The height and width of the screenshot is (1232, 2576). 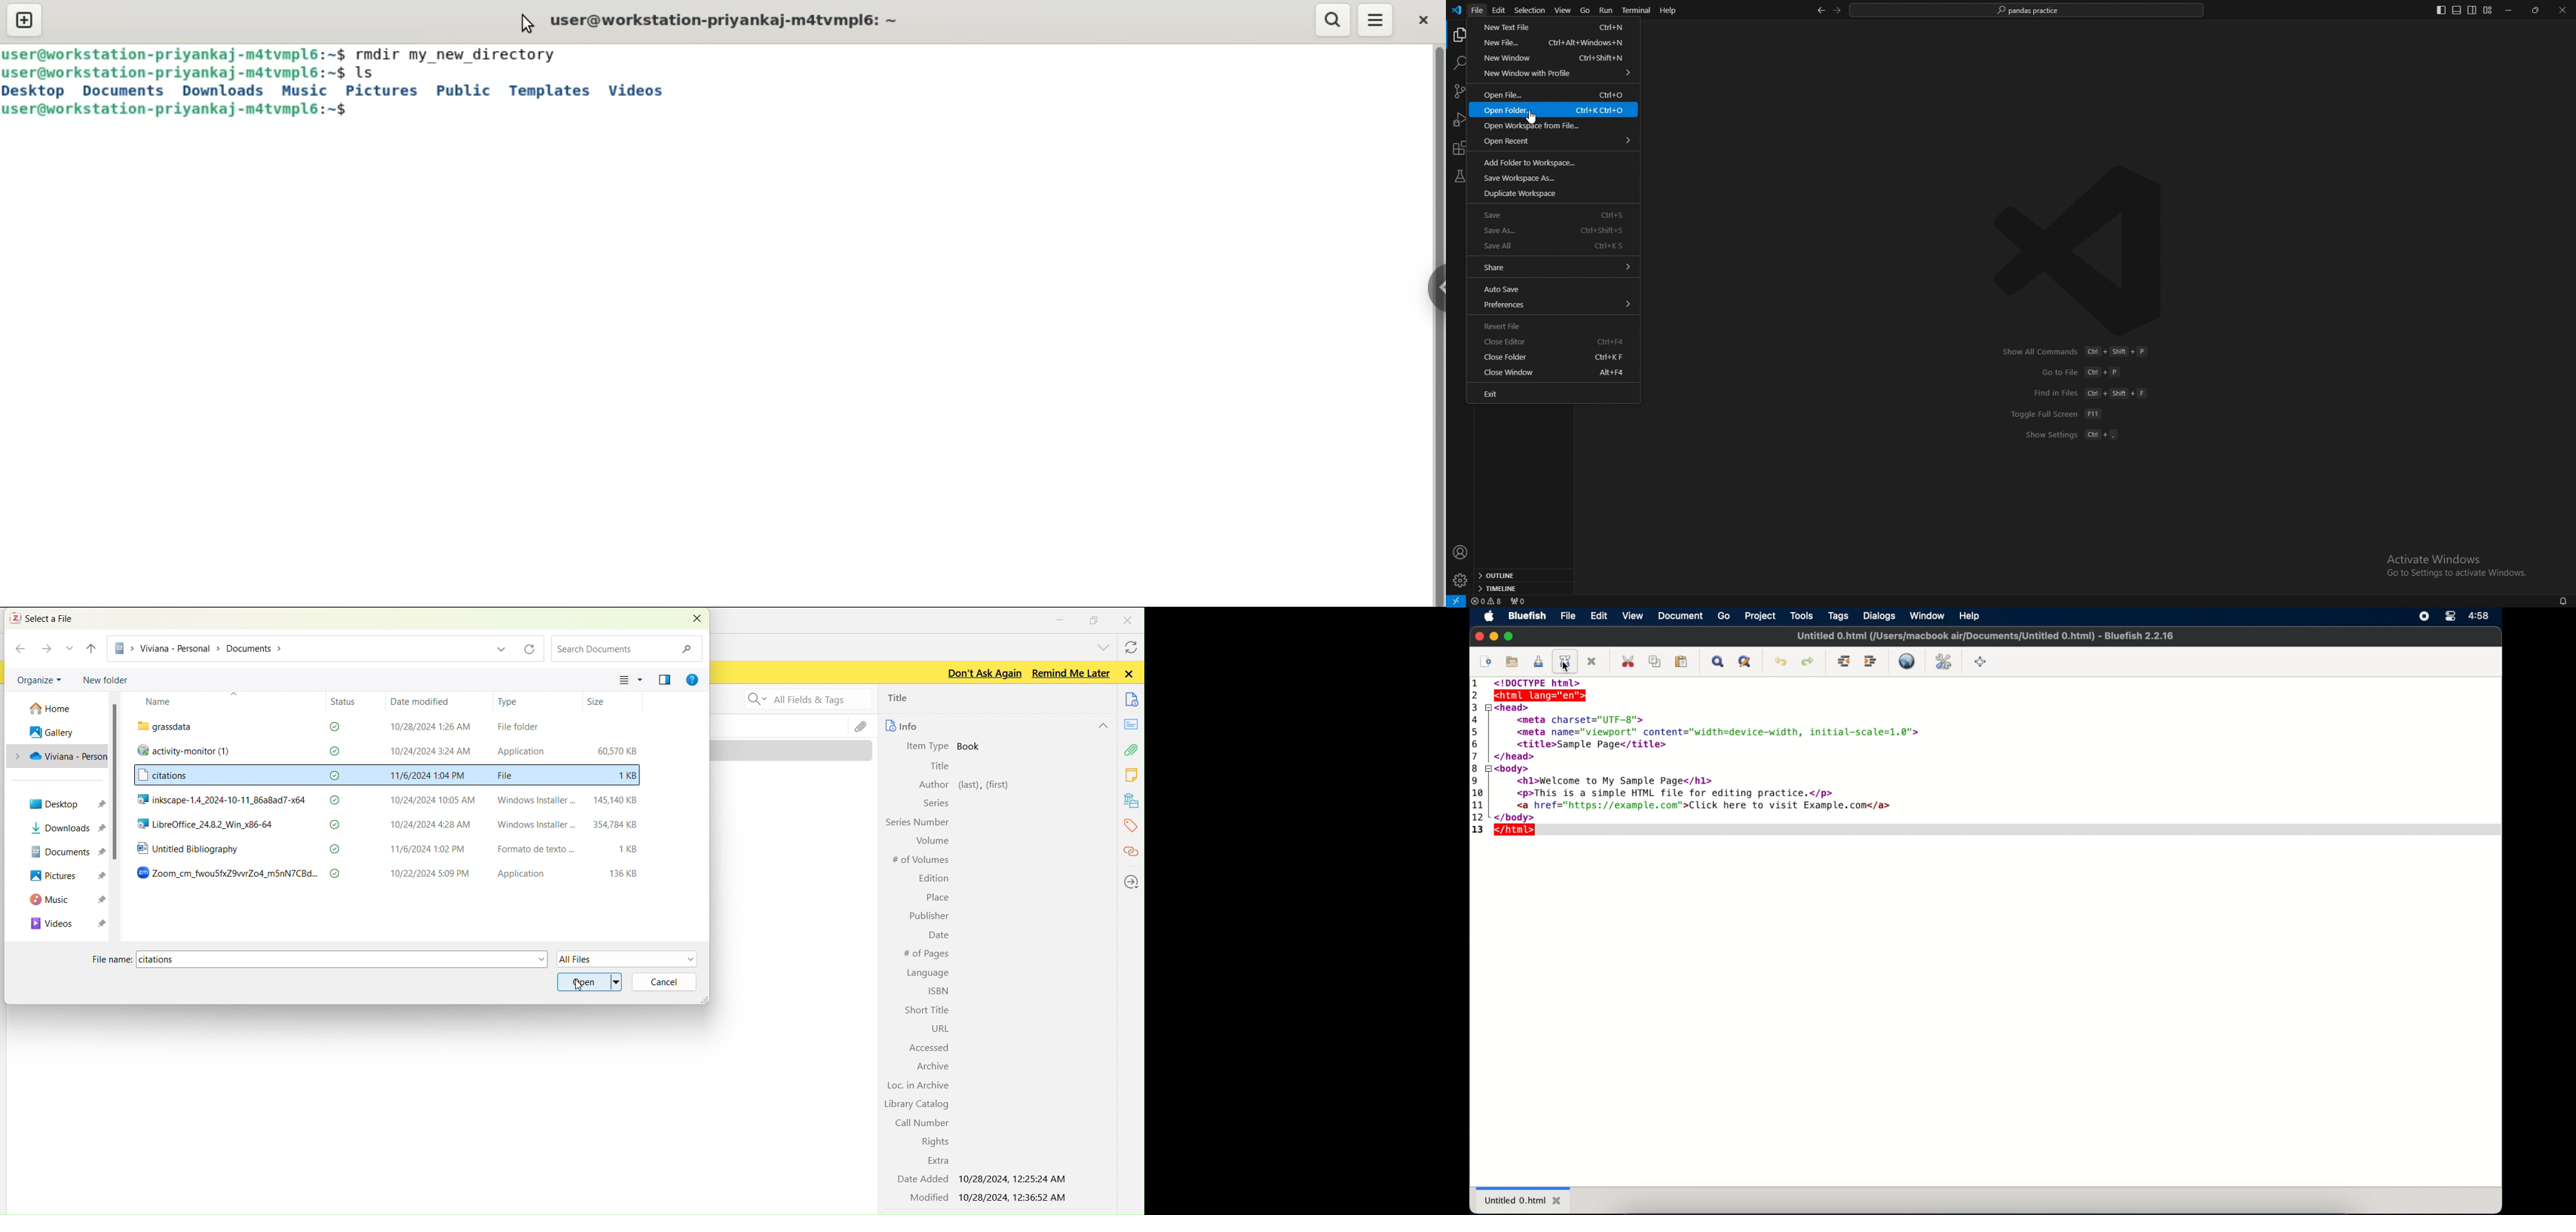 I want to click on untitled 0.html, so click(x=1524, y=1199).